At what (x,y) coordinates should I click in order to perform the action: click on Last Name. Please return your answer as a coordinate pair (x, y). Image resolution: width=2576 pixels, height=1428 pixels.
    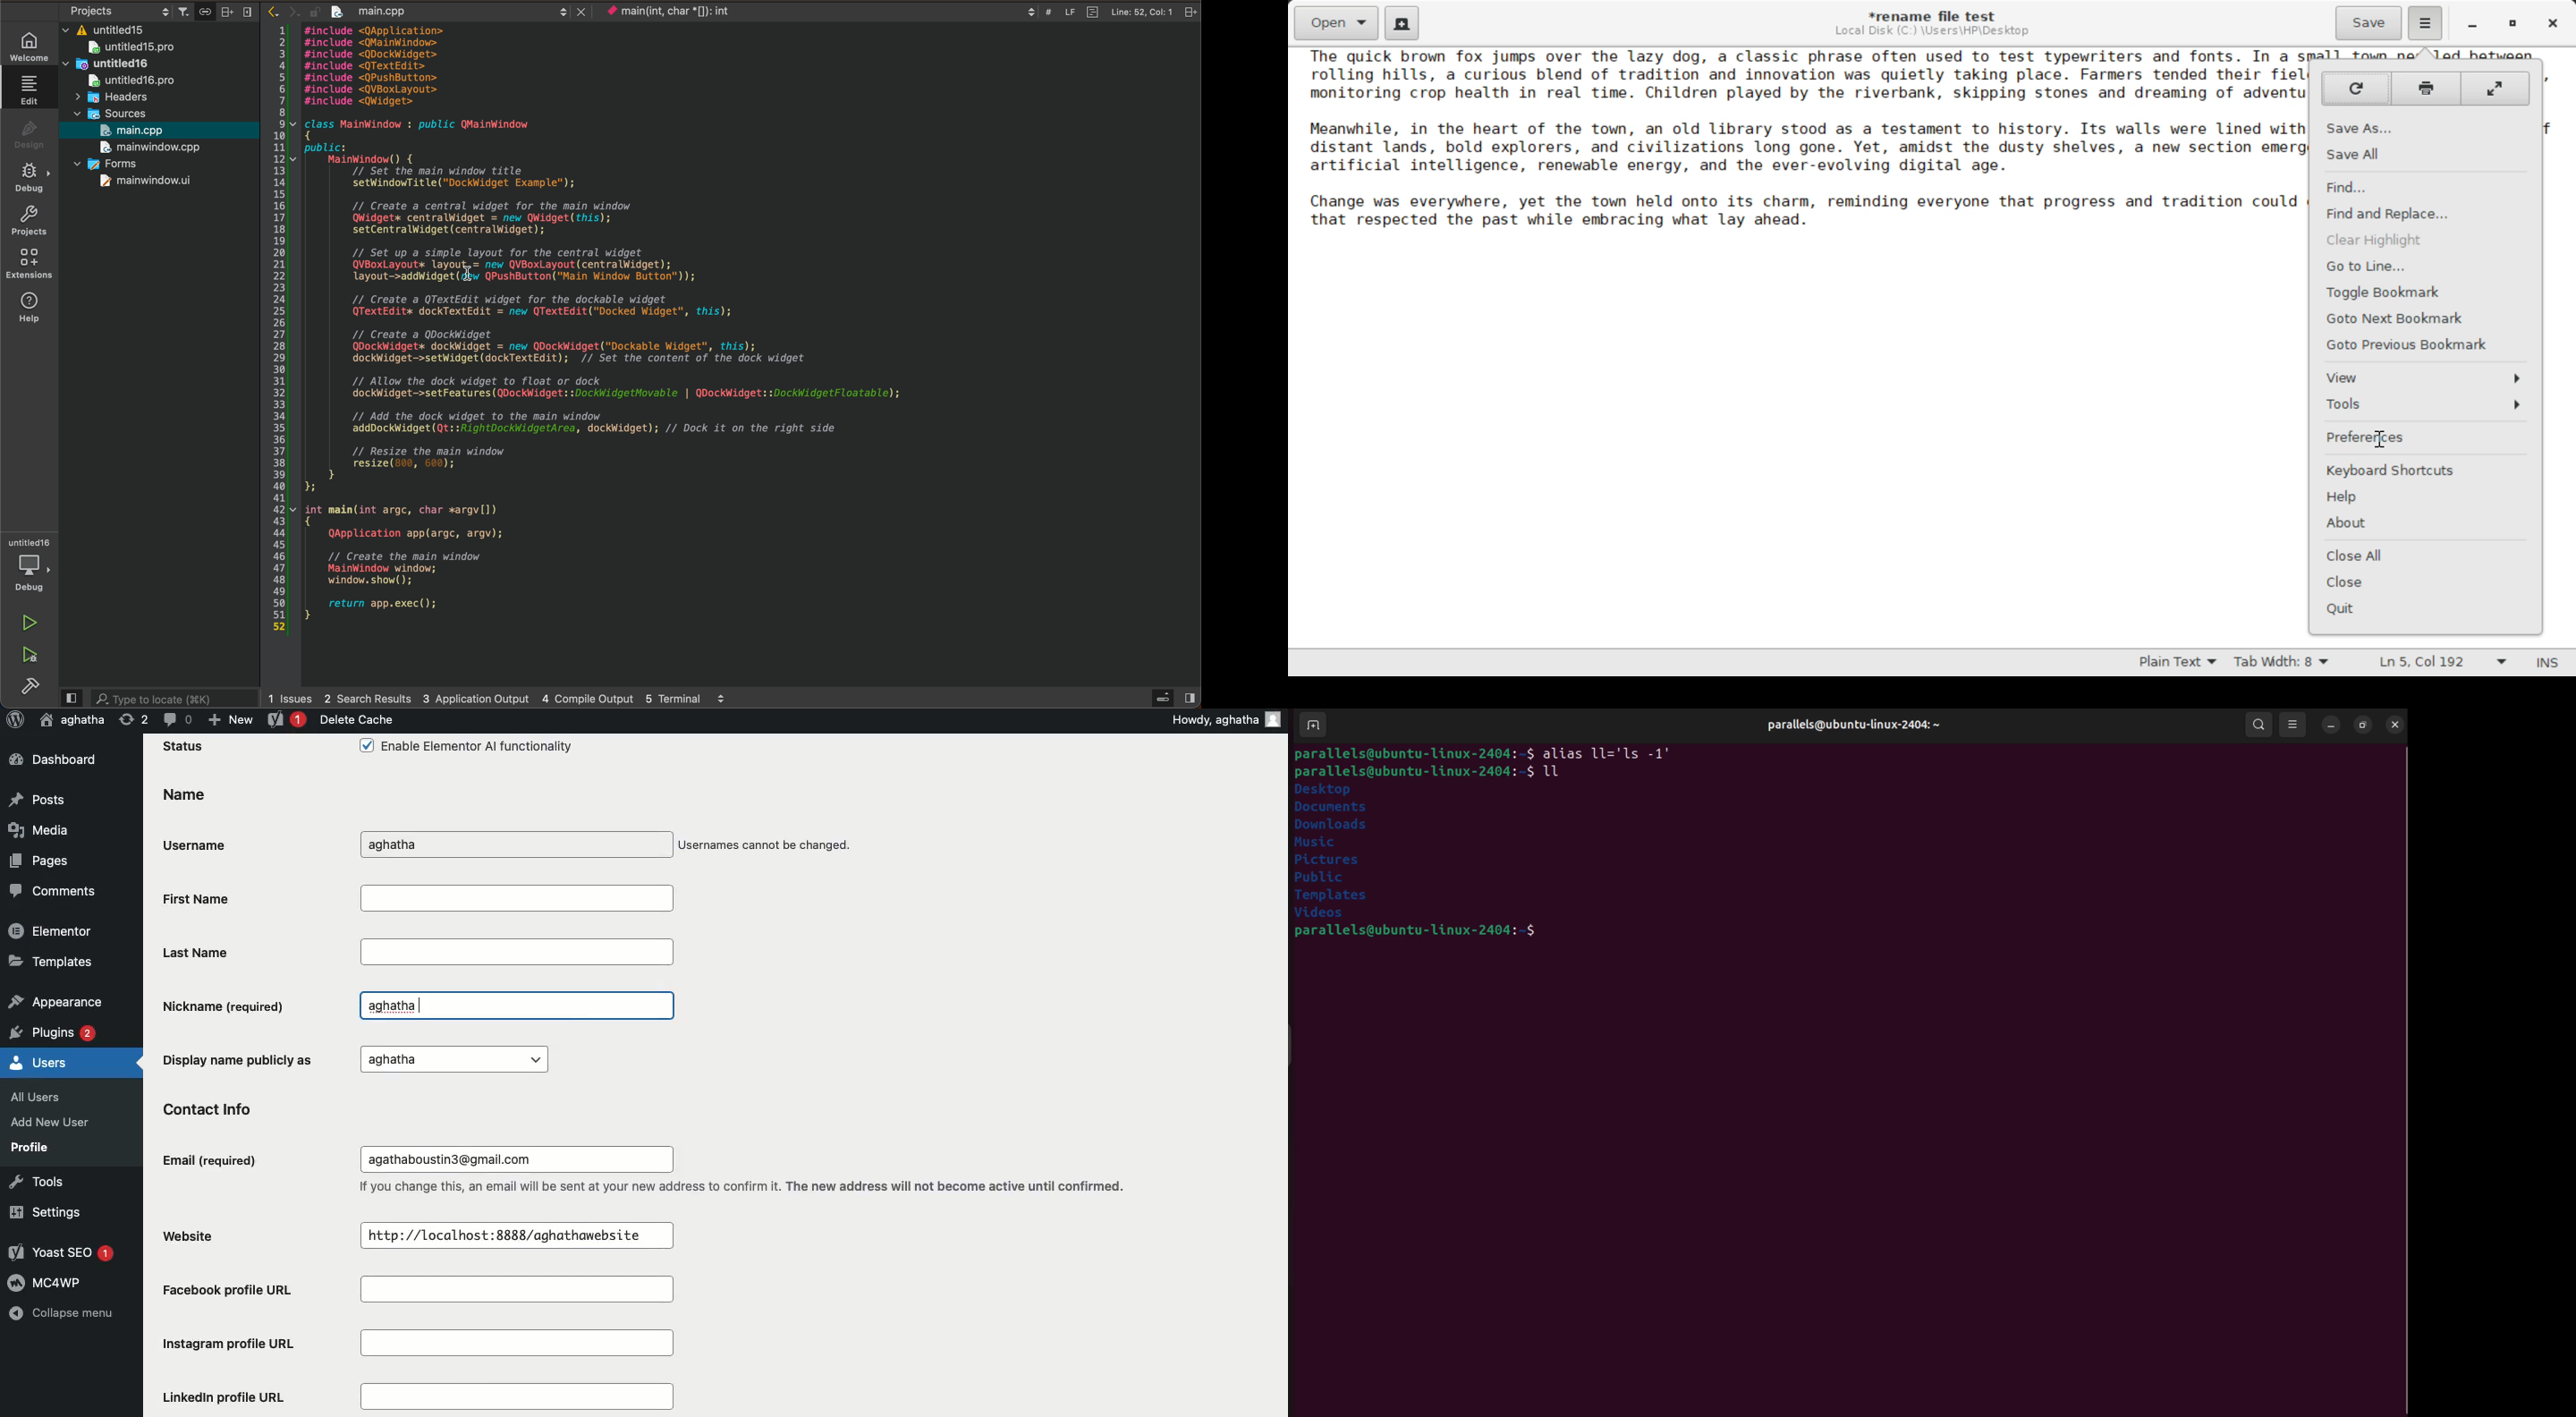
    Looking at the image, I should click on (418, 951).